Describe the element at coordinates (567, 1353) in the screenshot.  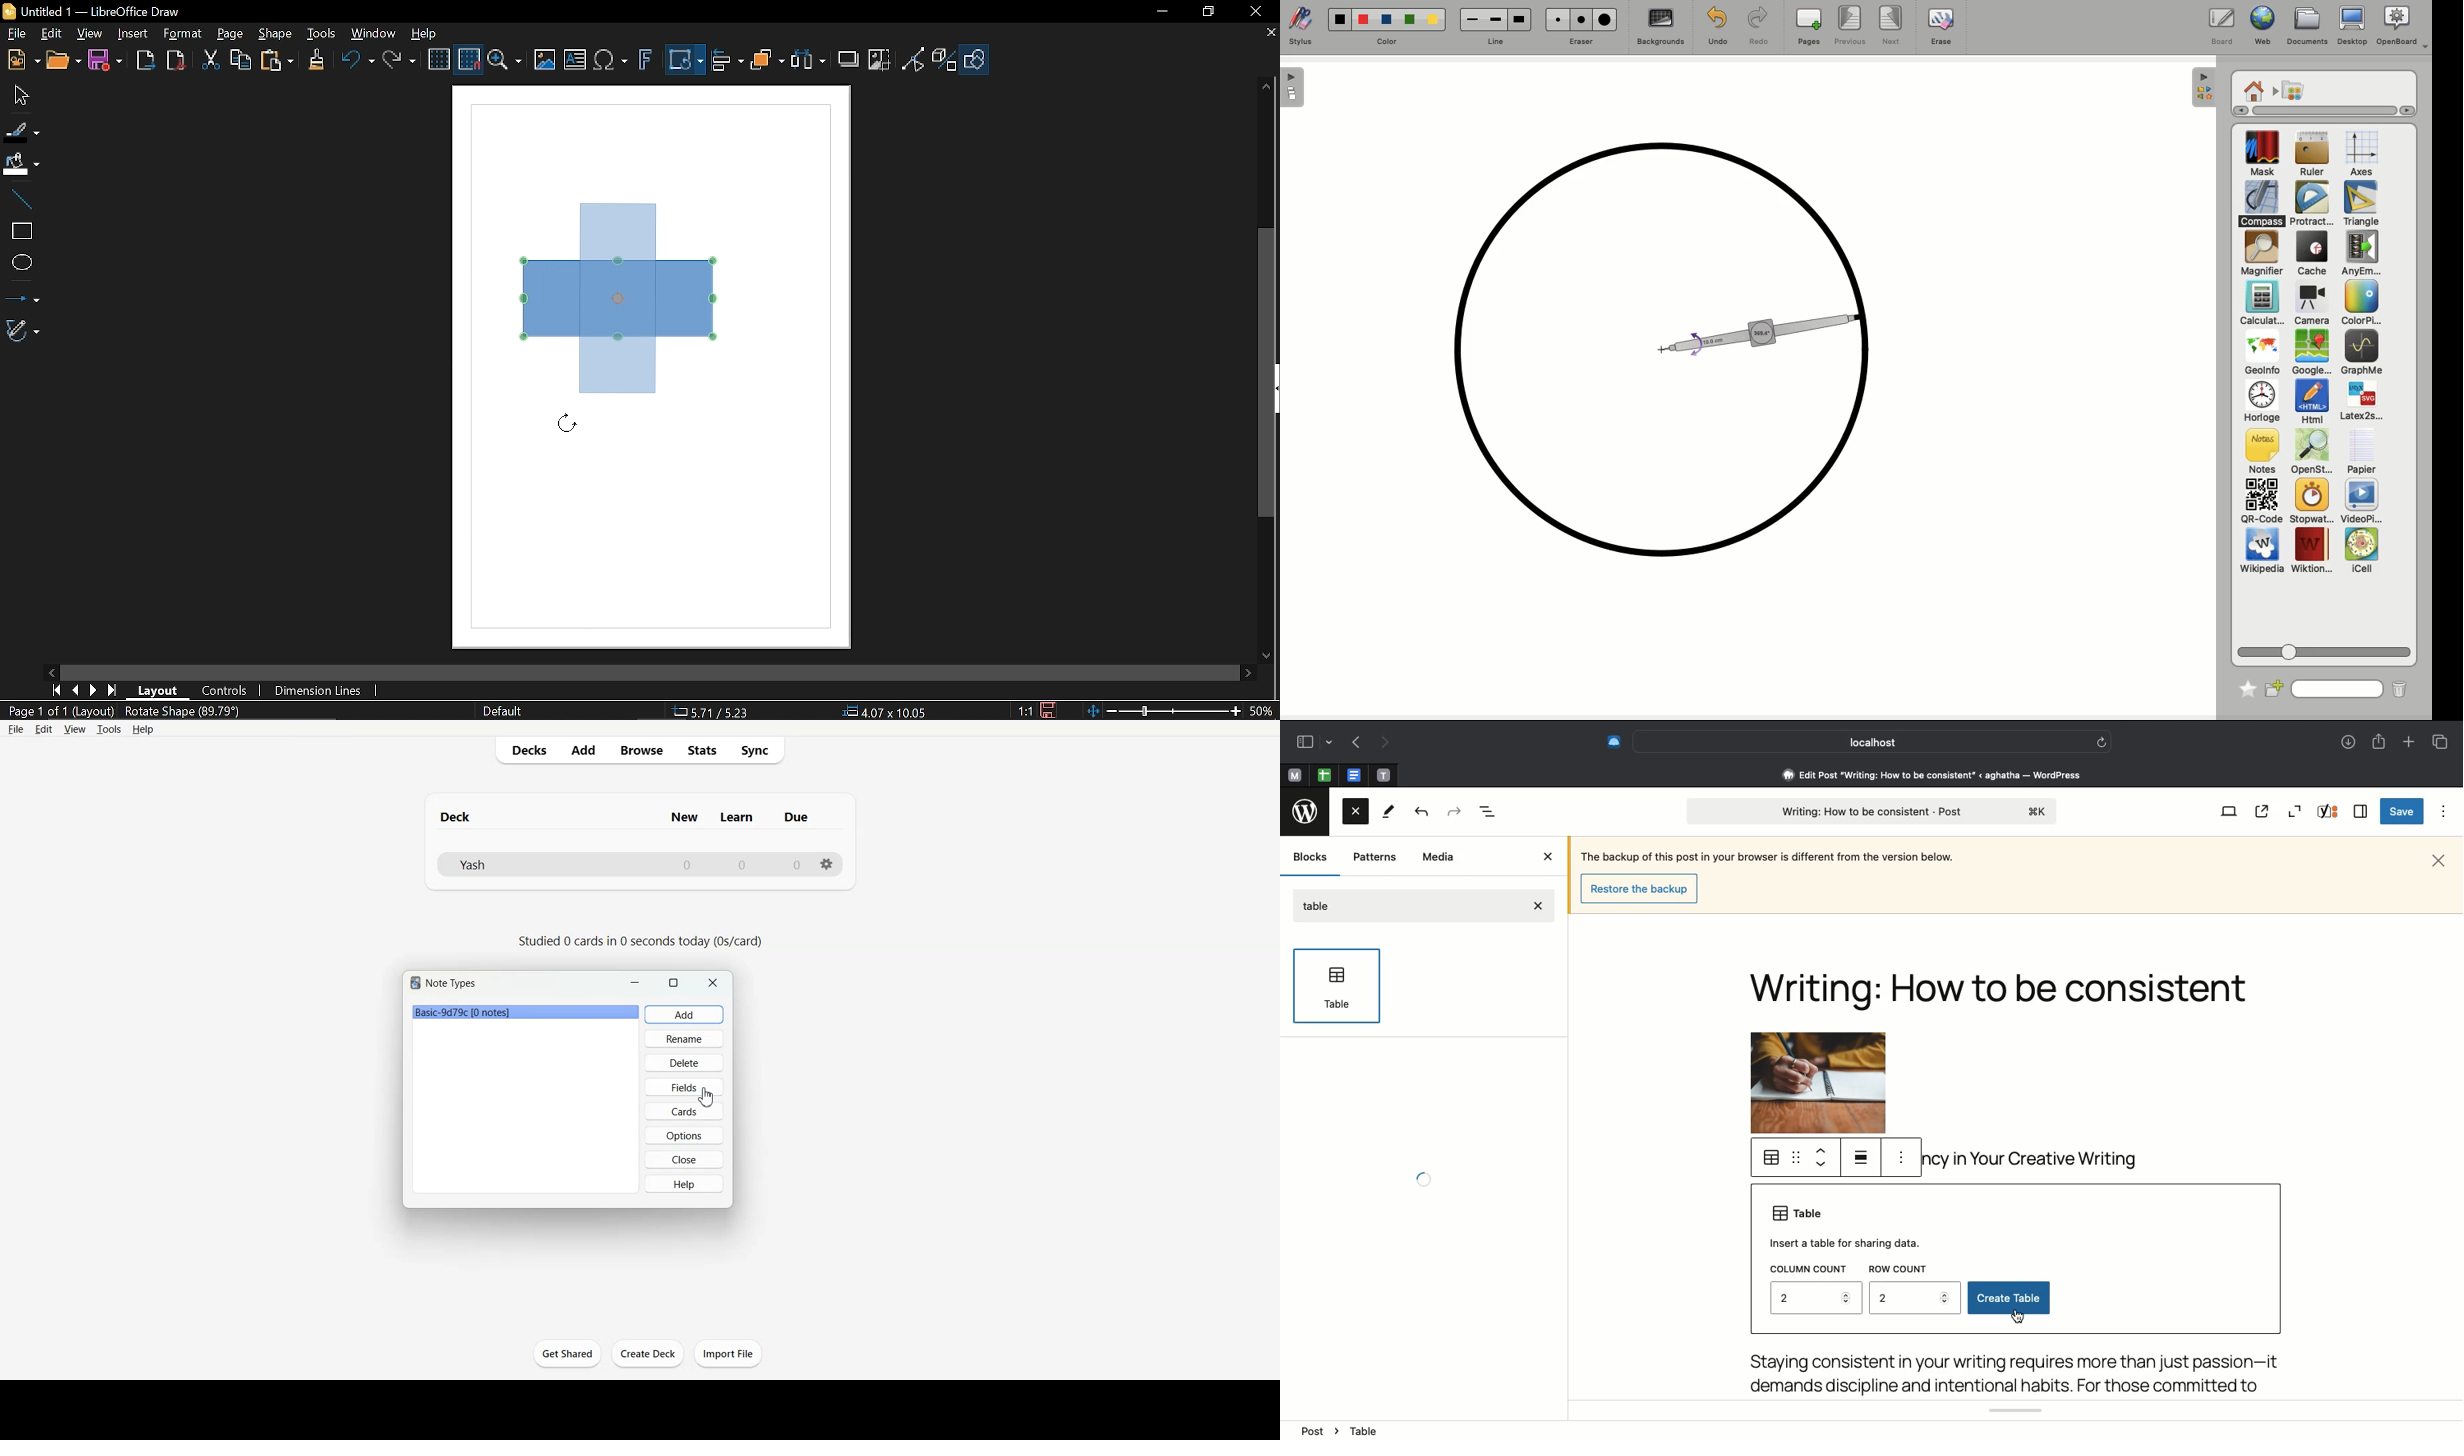
I see `Get Shared` at that location.